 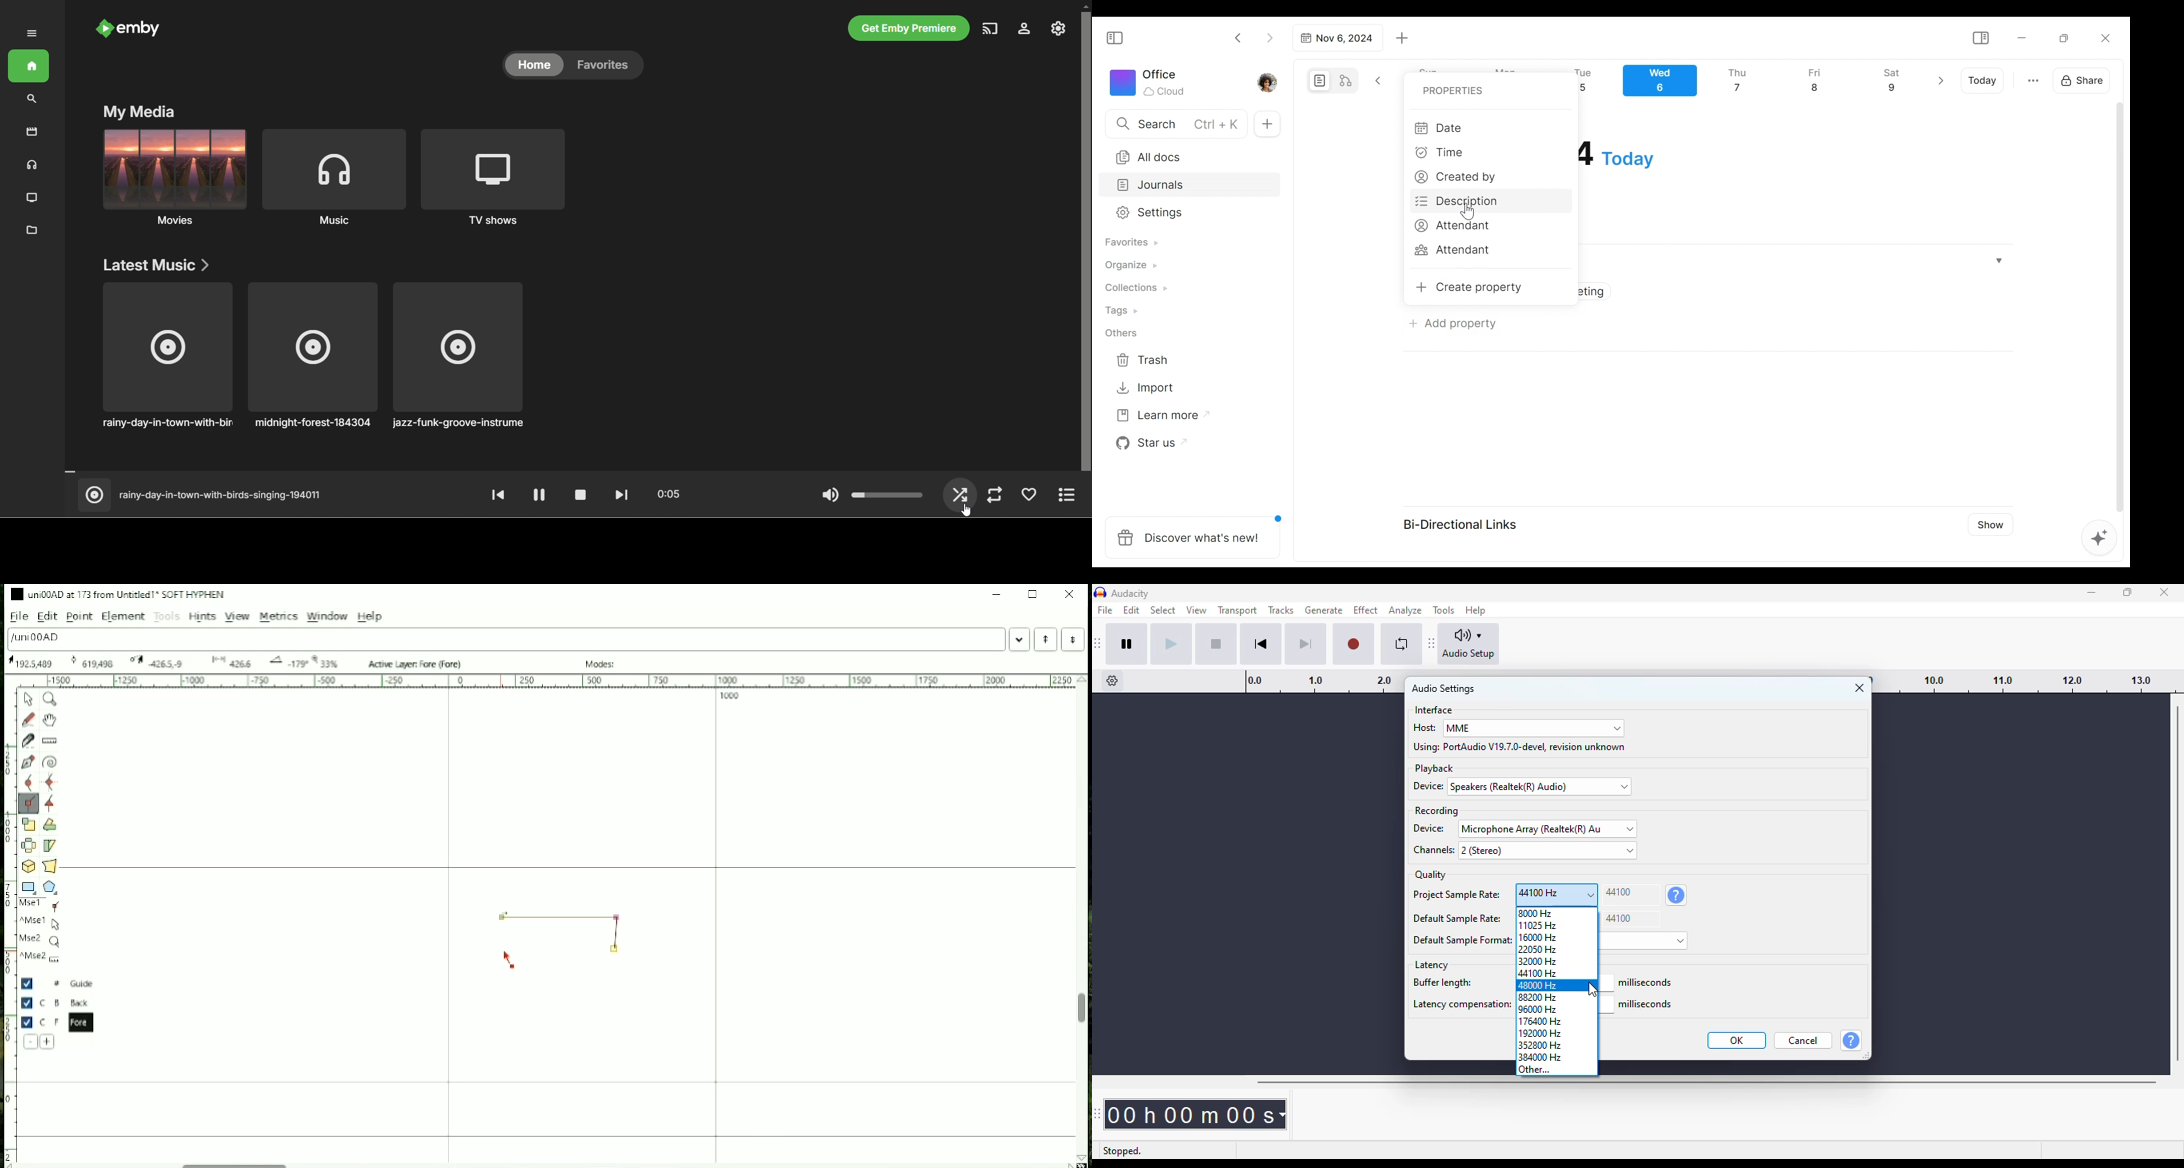 What do you see at coordinates (1556, 949) in the screenshot?
I see `22050 Hz` at bounding box center [1556, 949].